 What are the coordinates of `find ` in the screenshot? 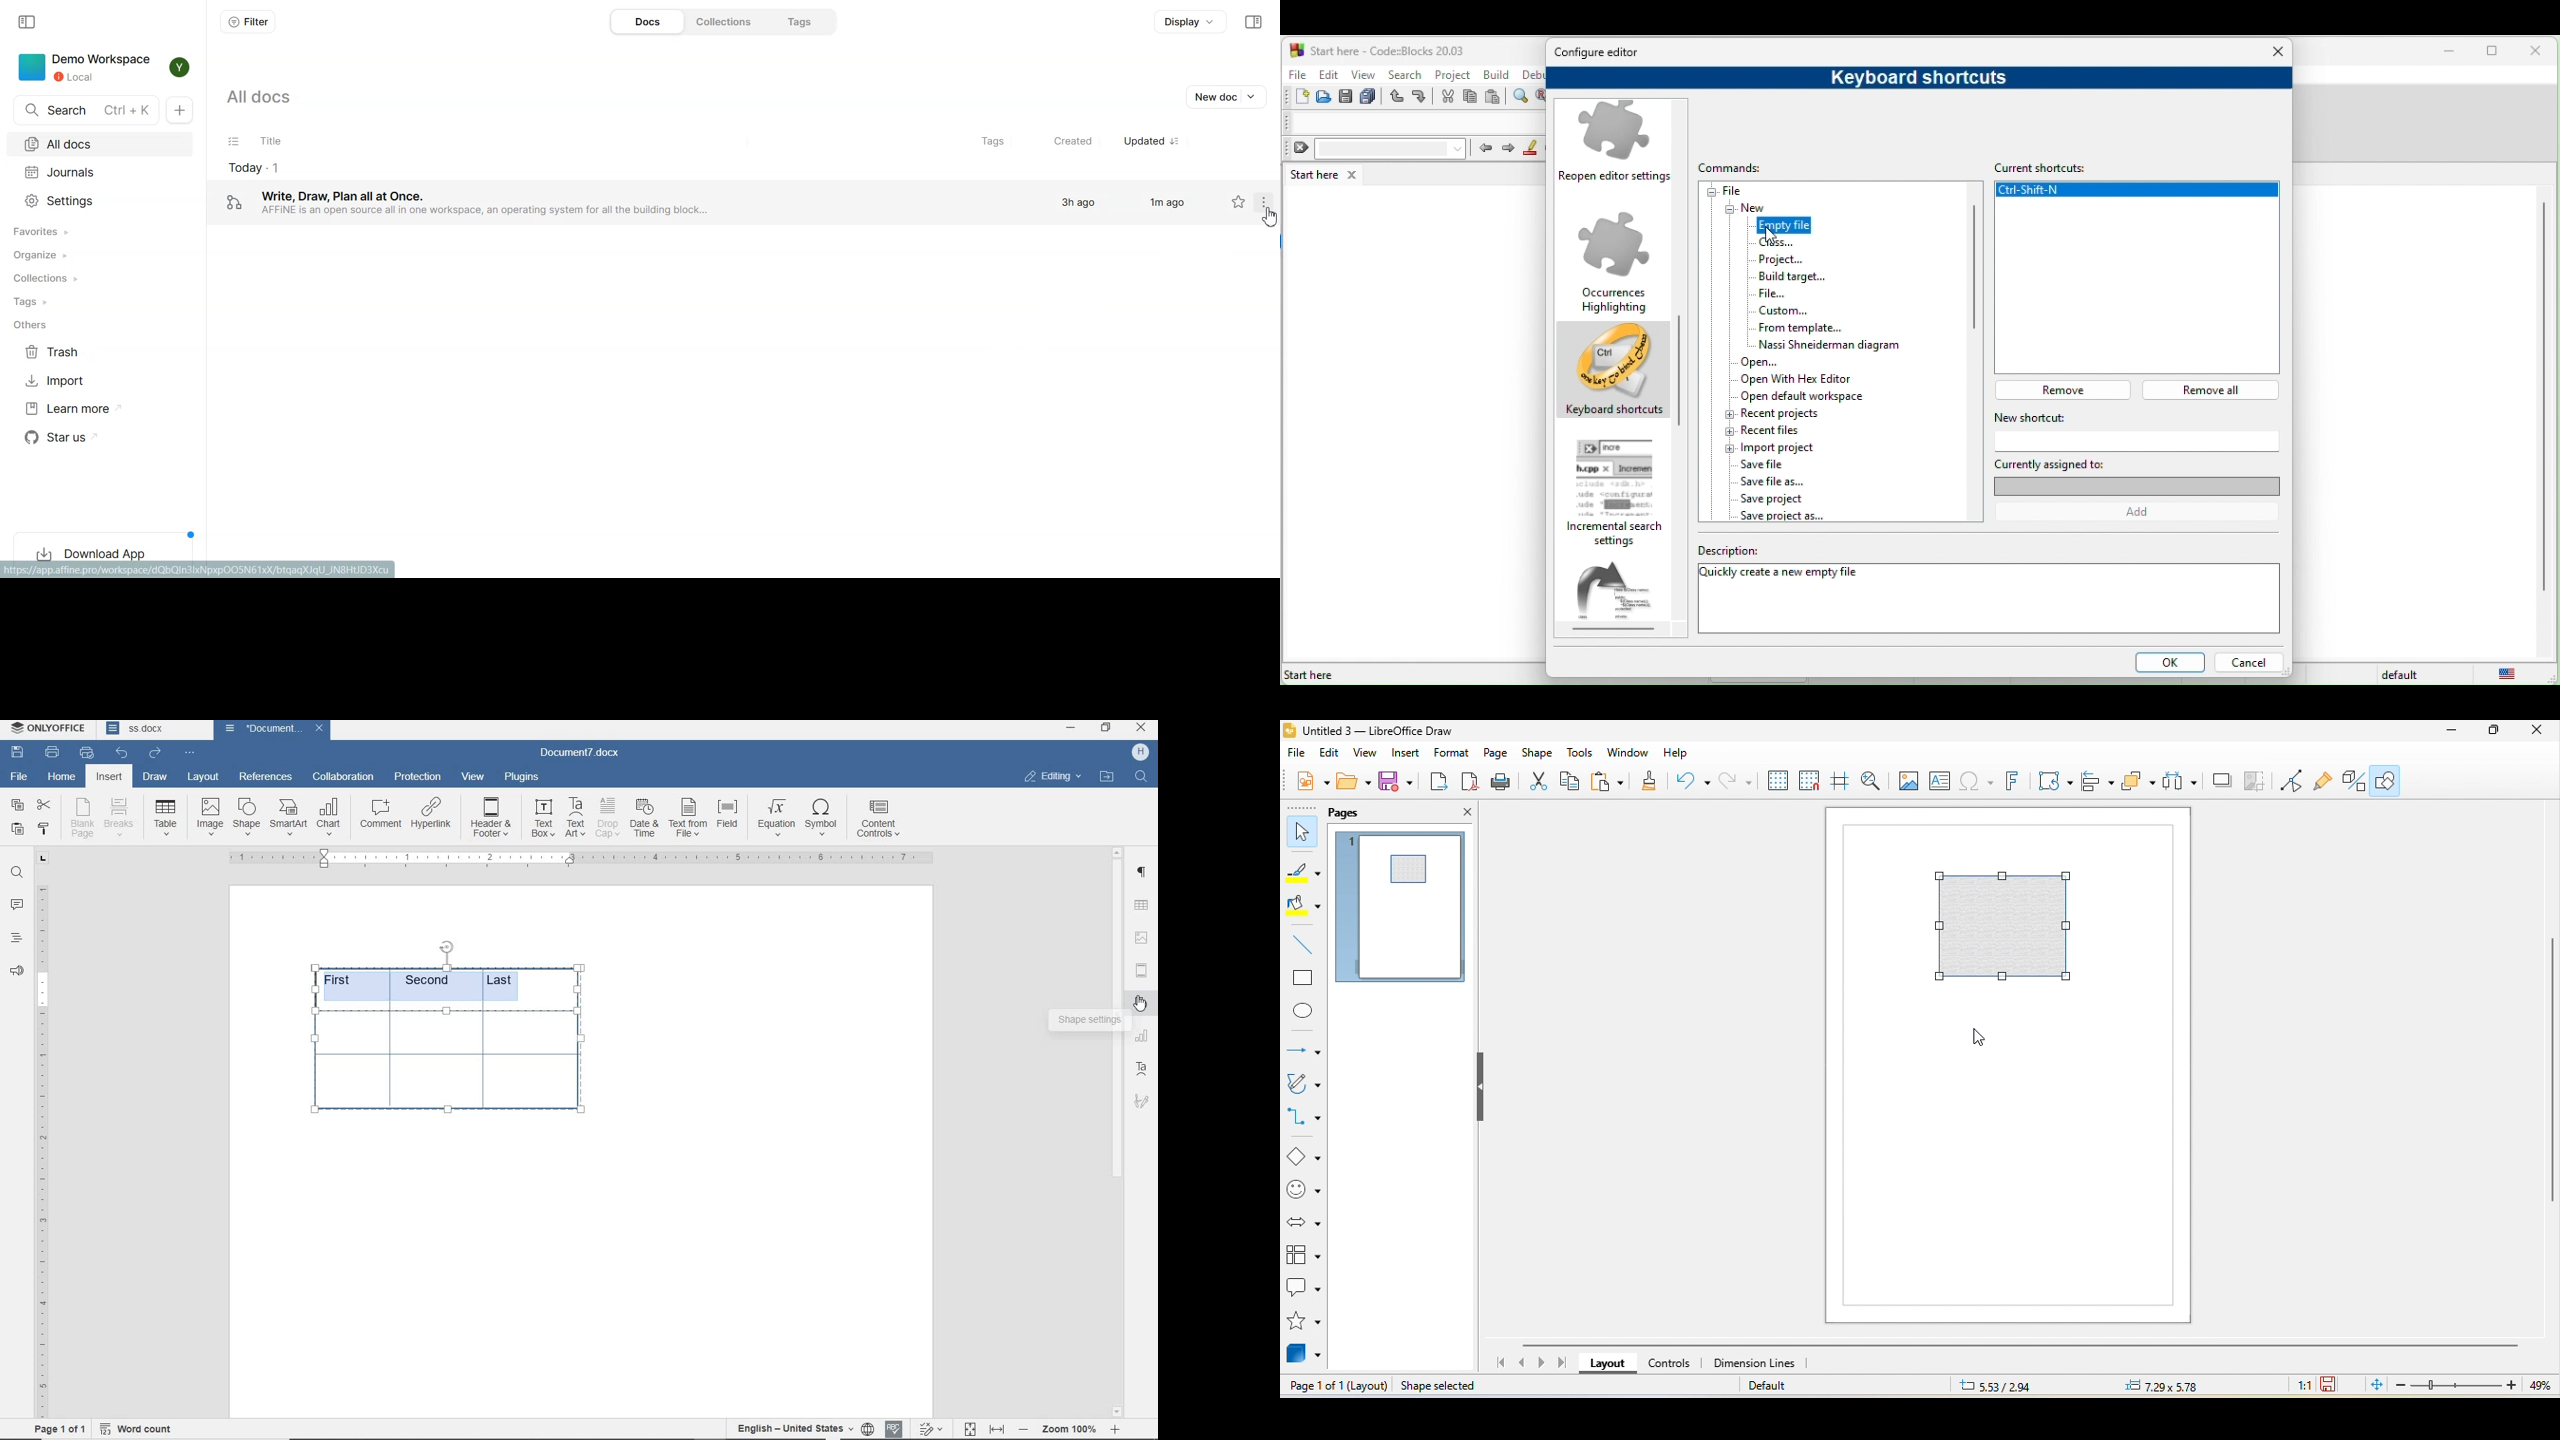 It's located at (1523, 97).